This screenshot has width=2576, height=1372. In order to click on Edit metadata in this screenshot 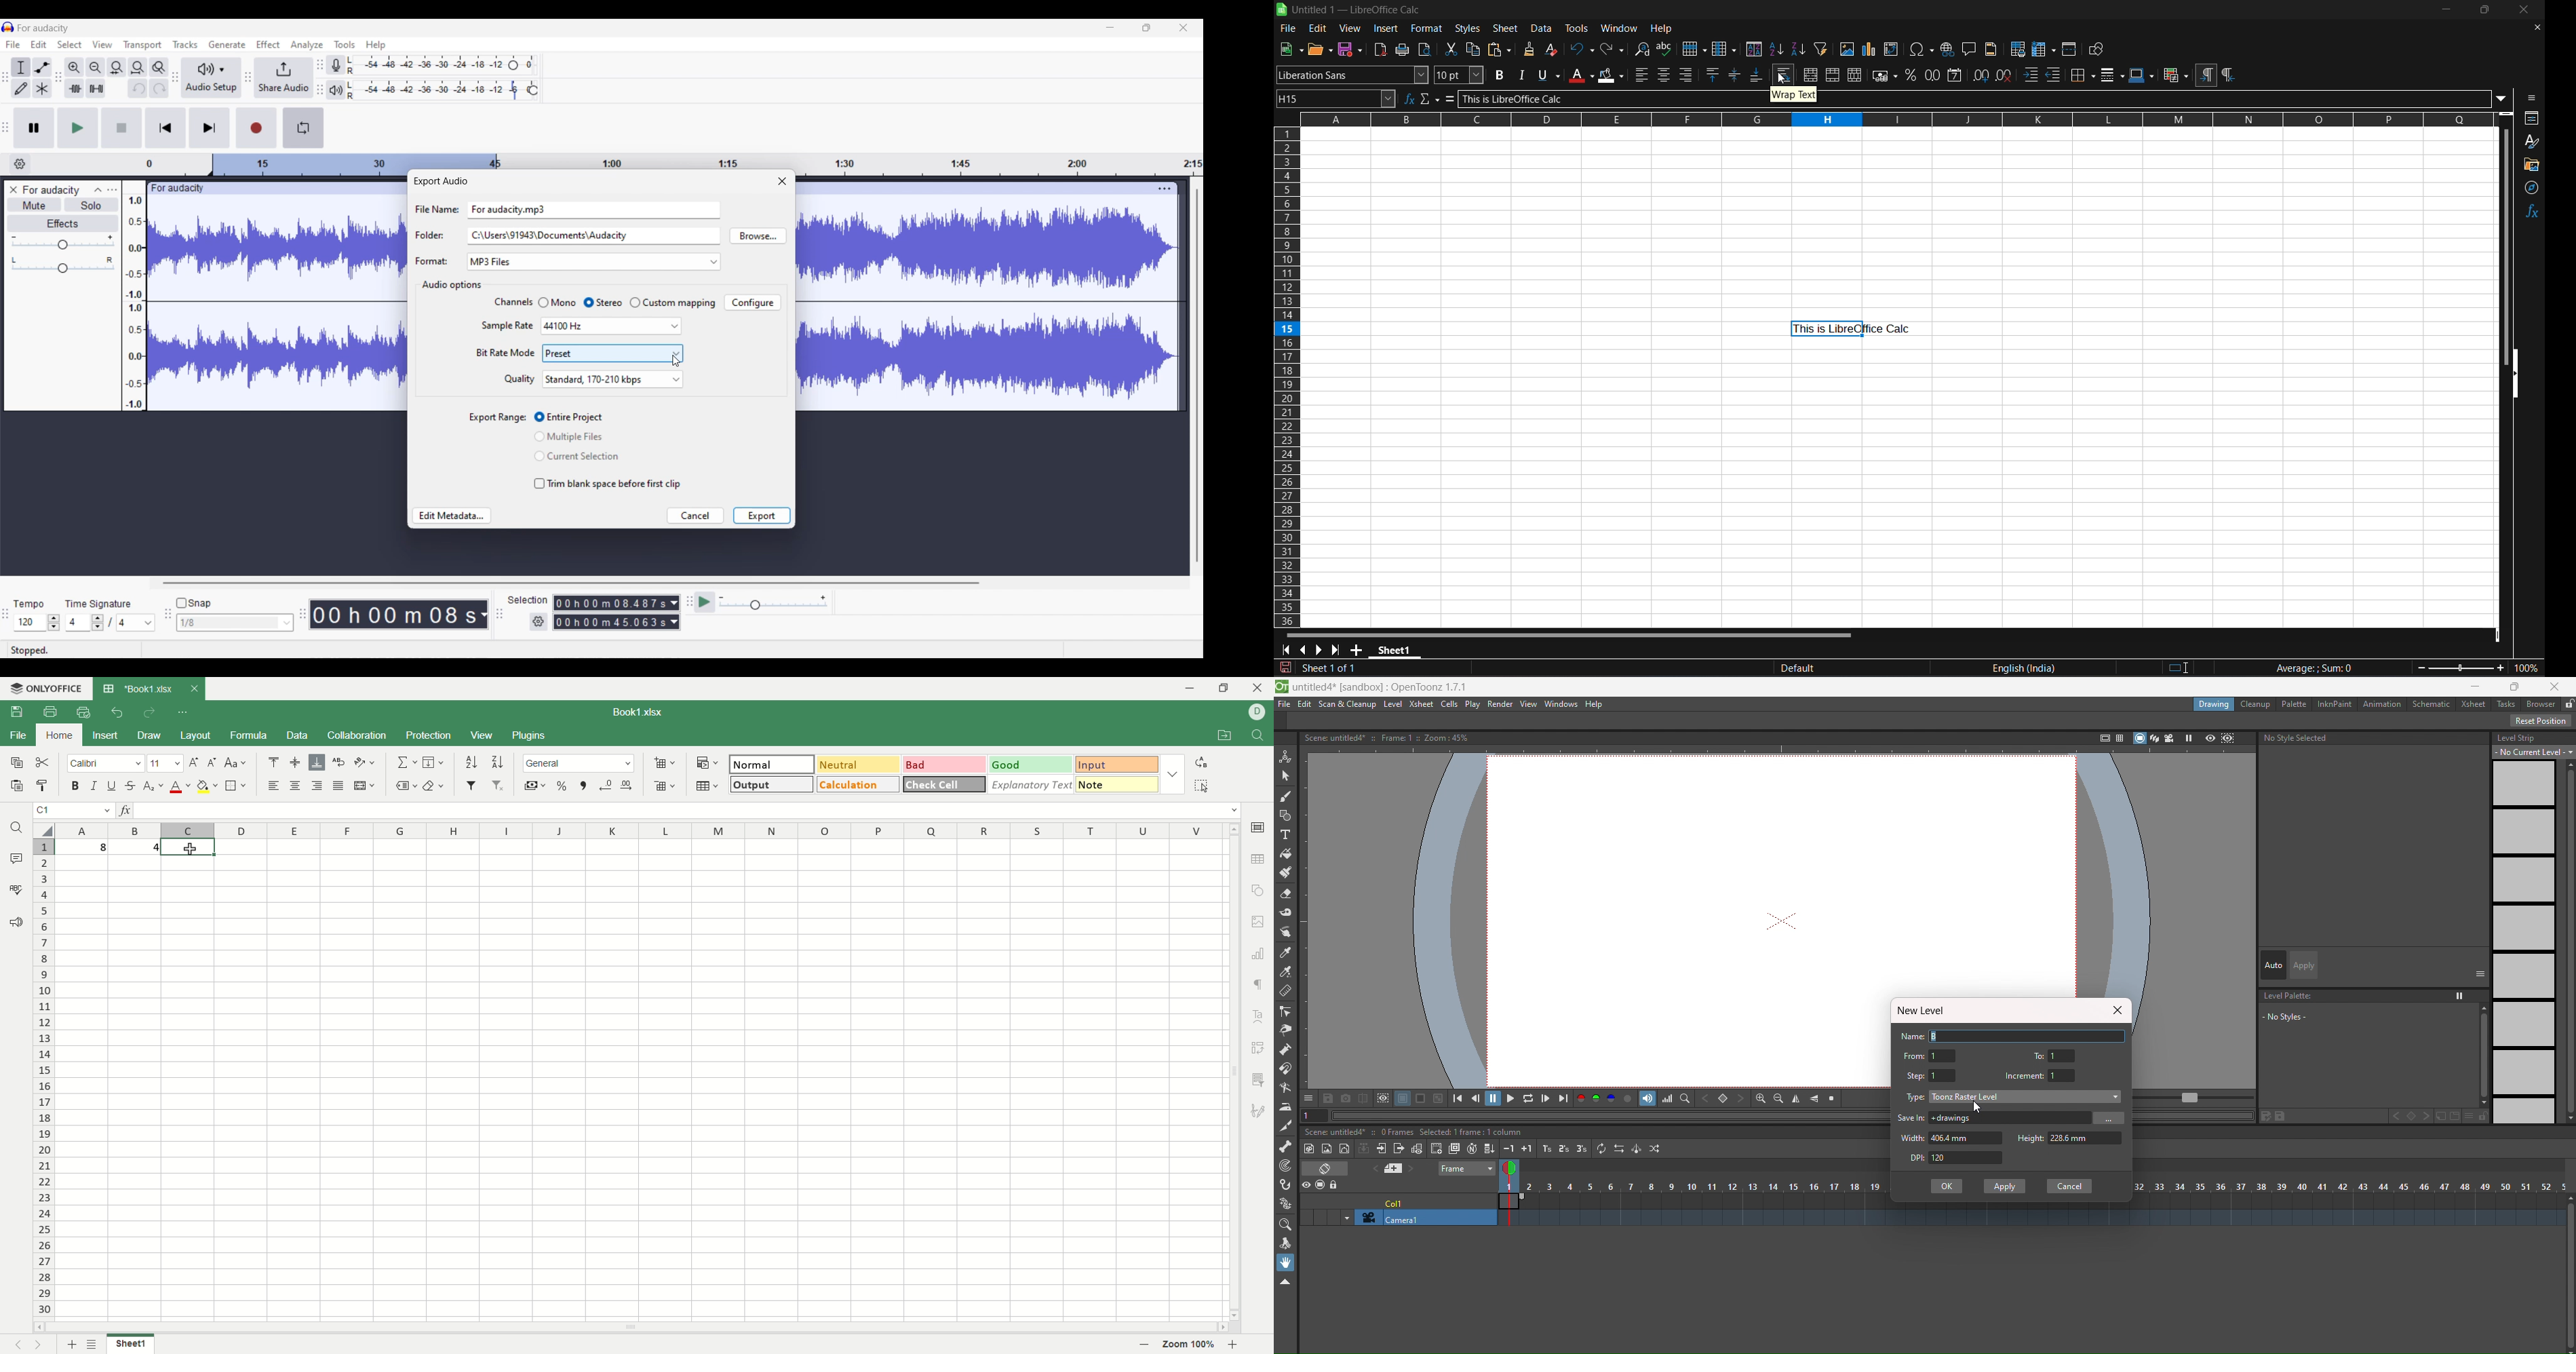, I will do `click(451, 516)`.